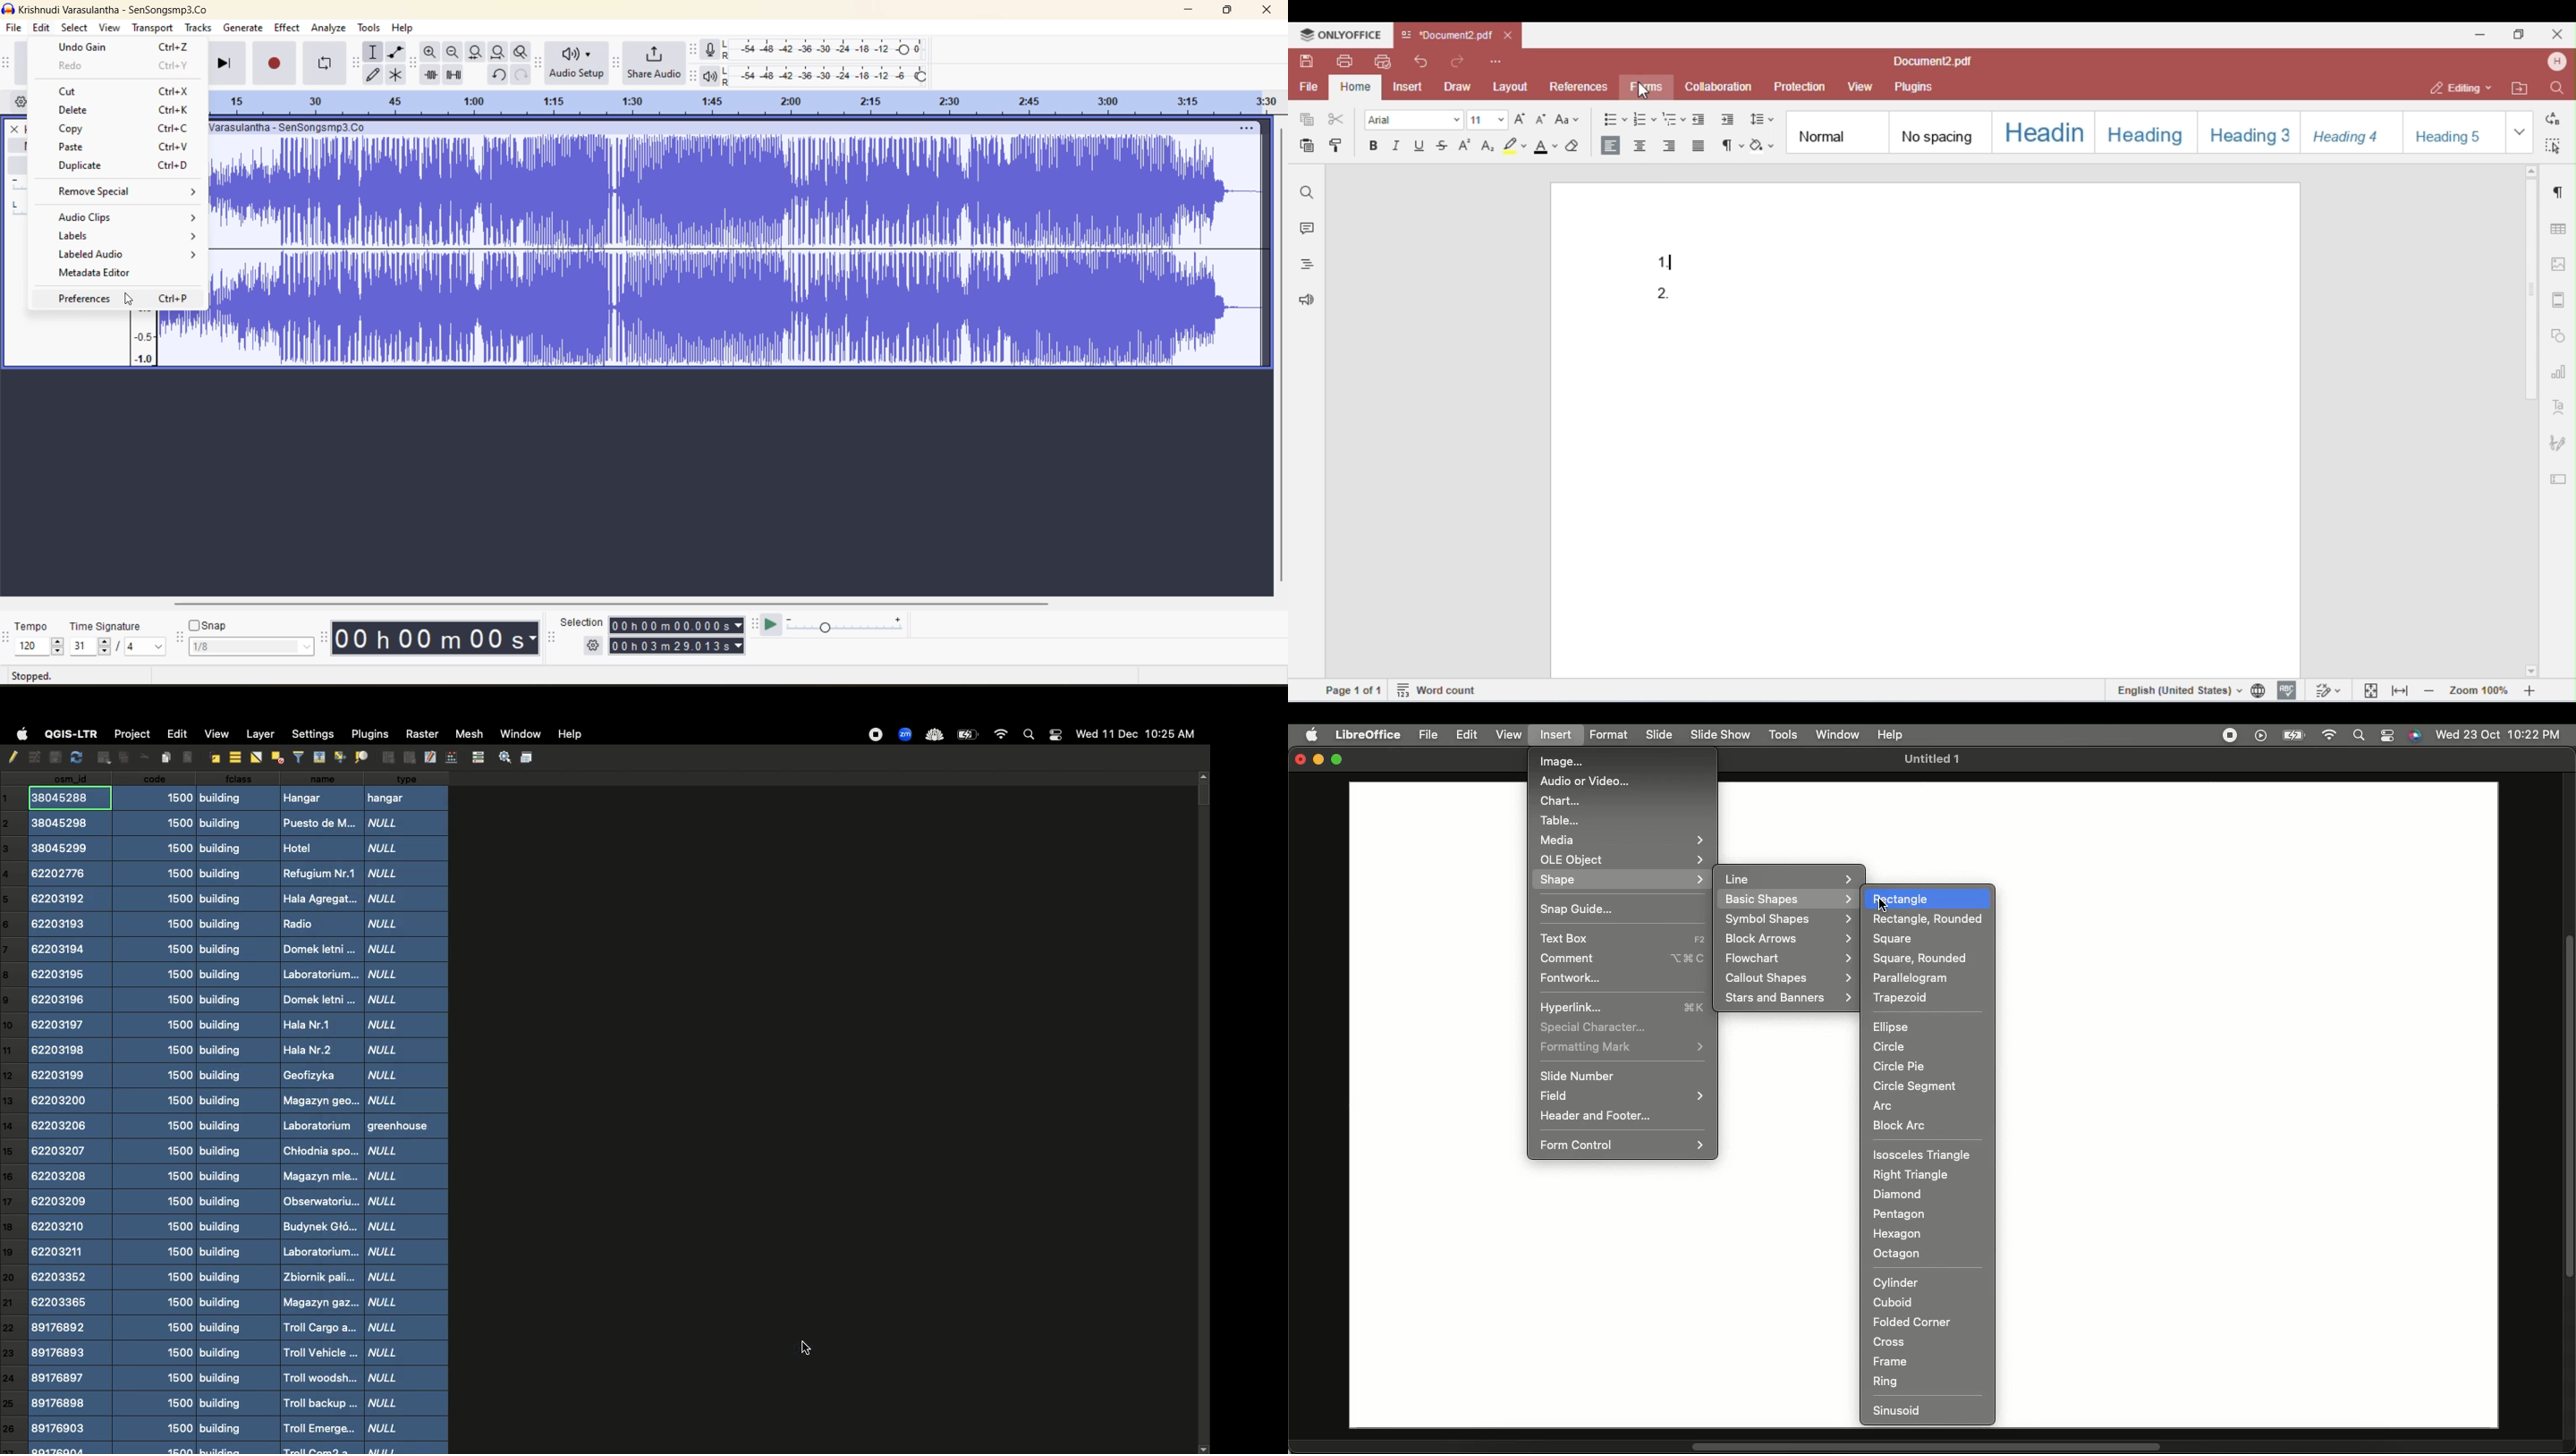  Describe the element at coordinates (694, 50) in the screenshot. I see `recording meter toolbar` at that location.